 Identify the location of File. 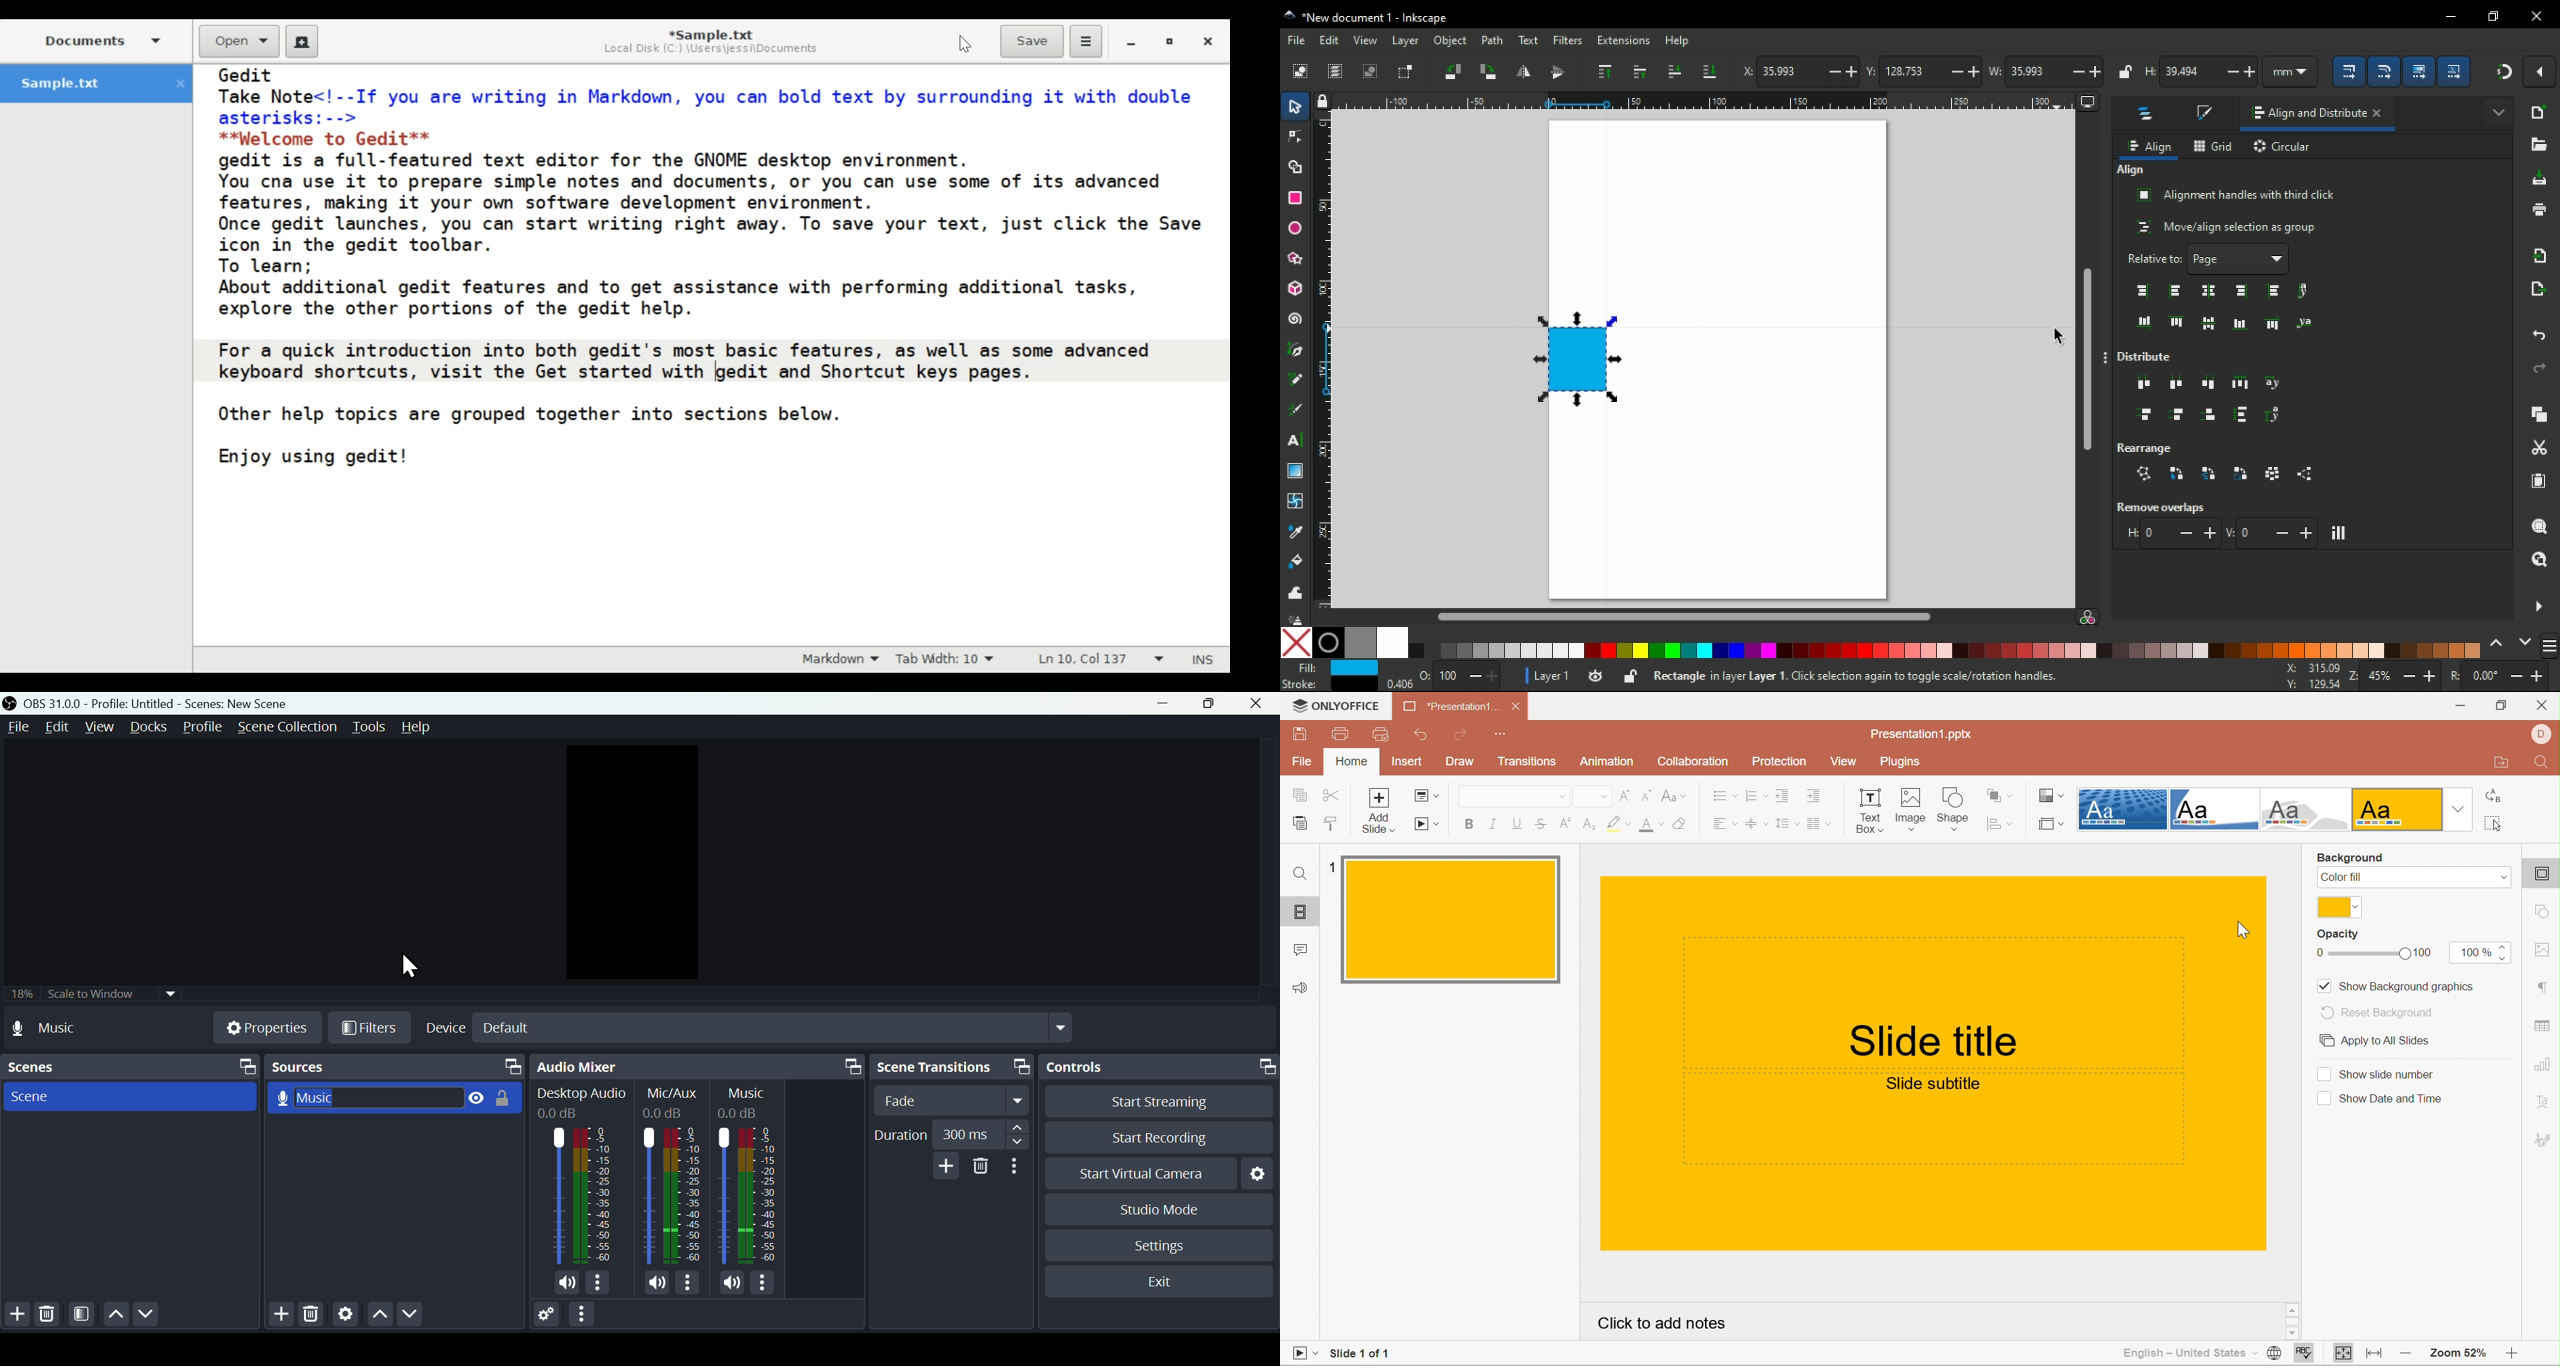
(1306, 763).